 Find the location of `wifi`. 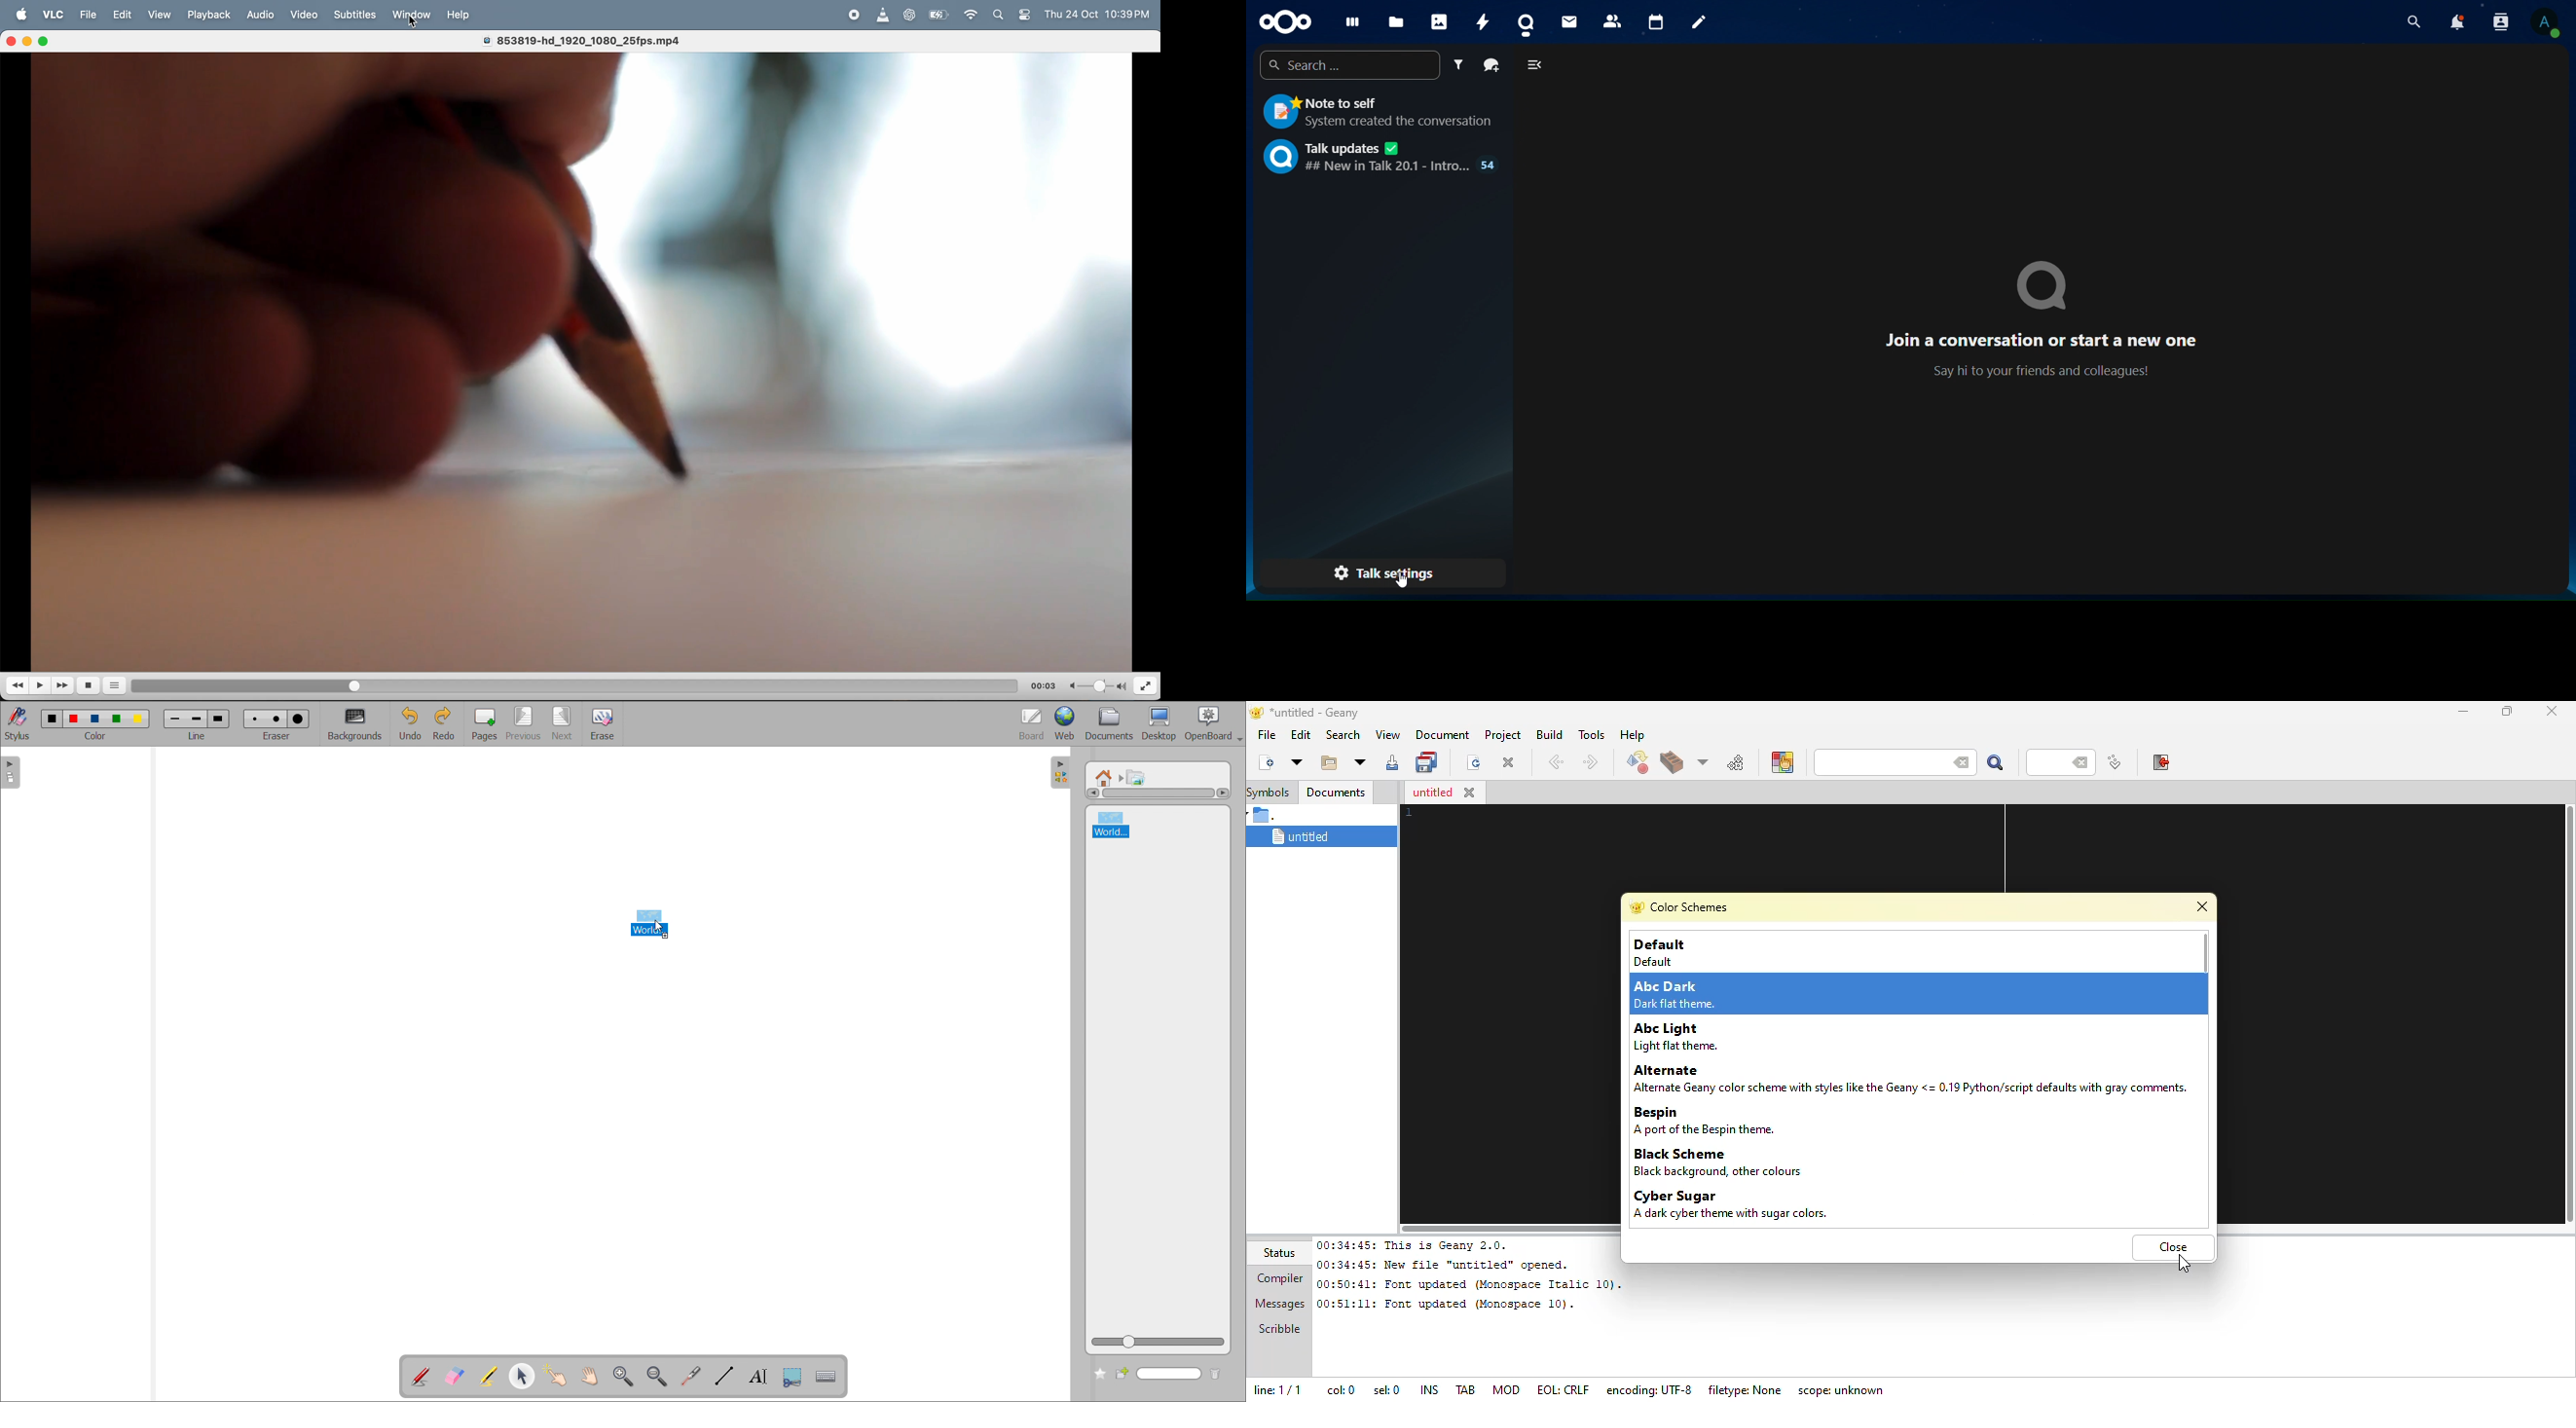

wifi is located at coordinates (972, 17).